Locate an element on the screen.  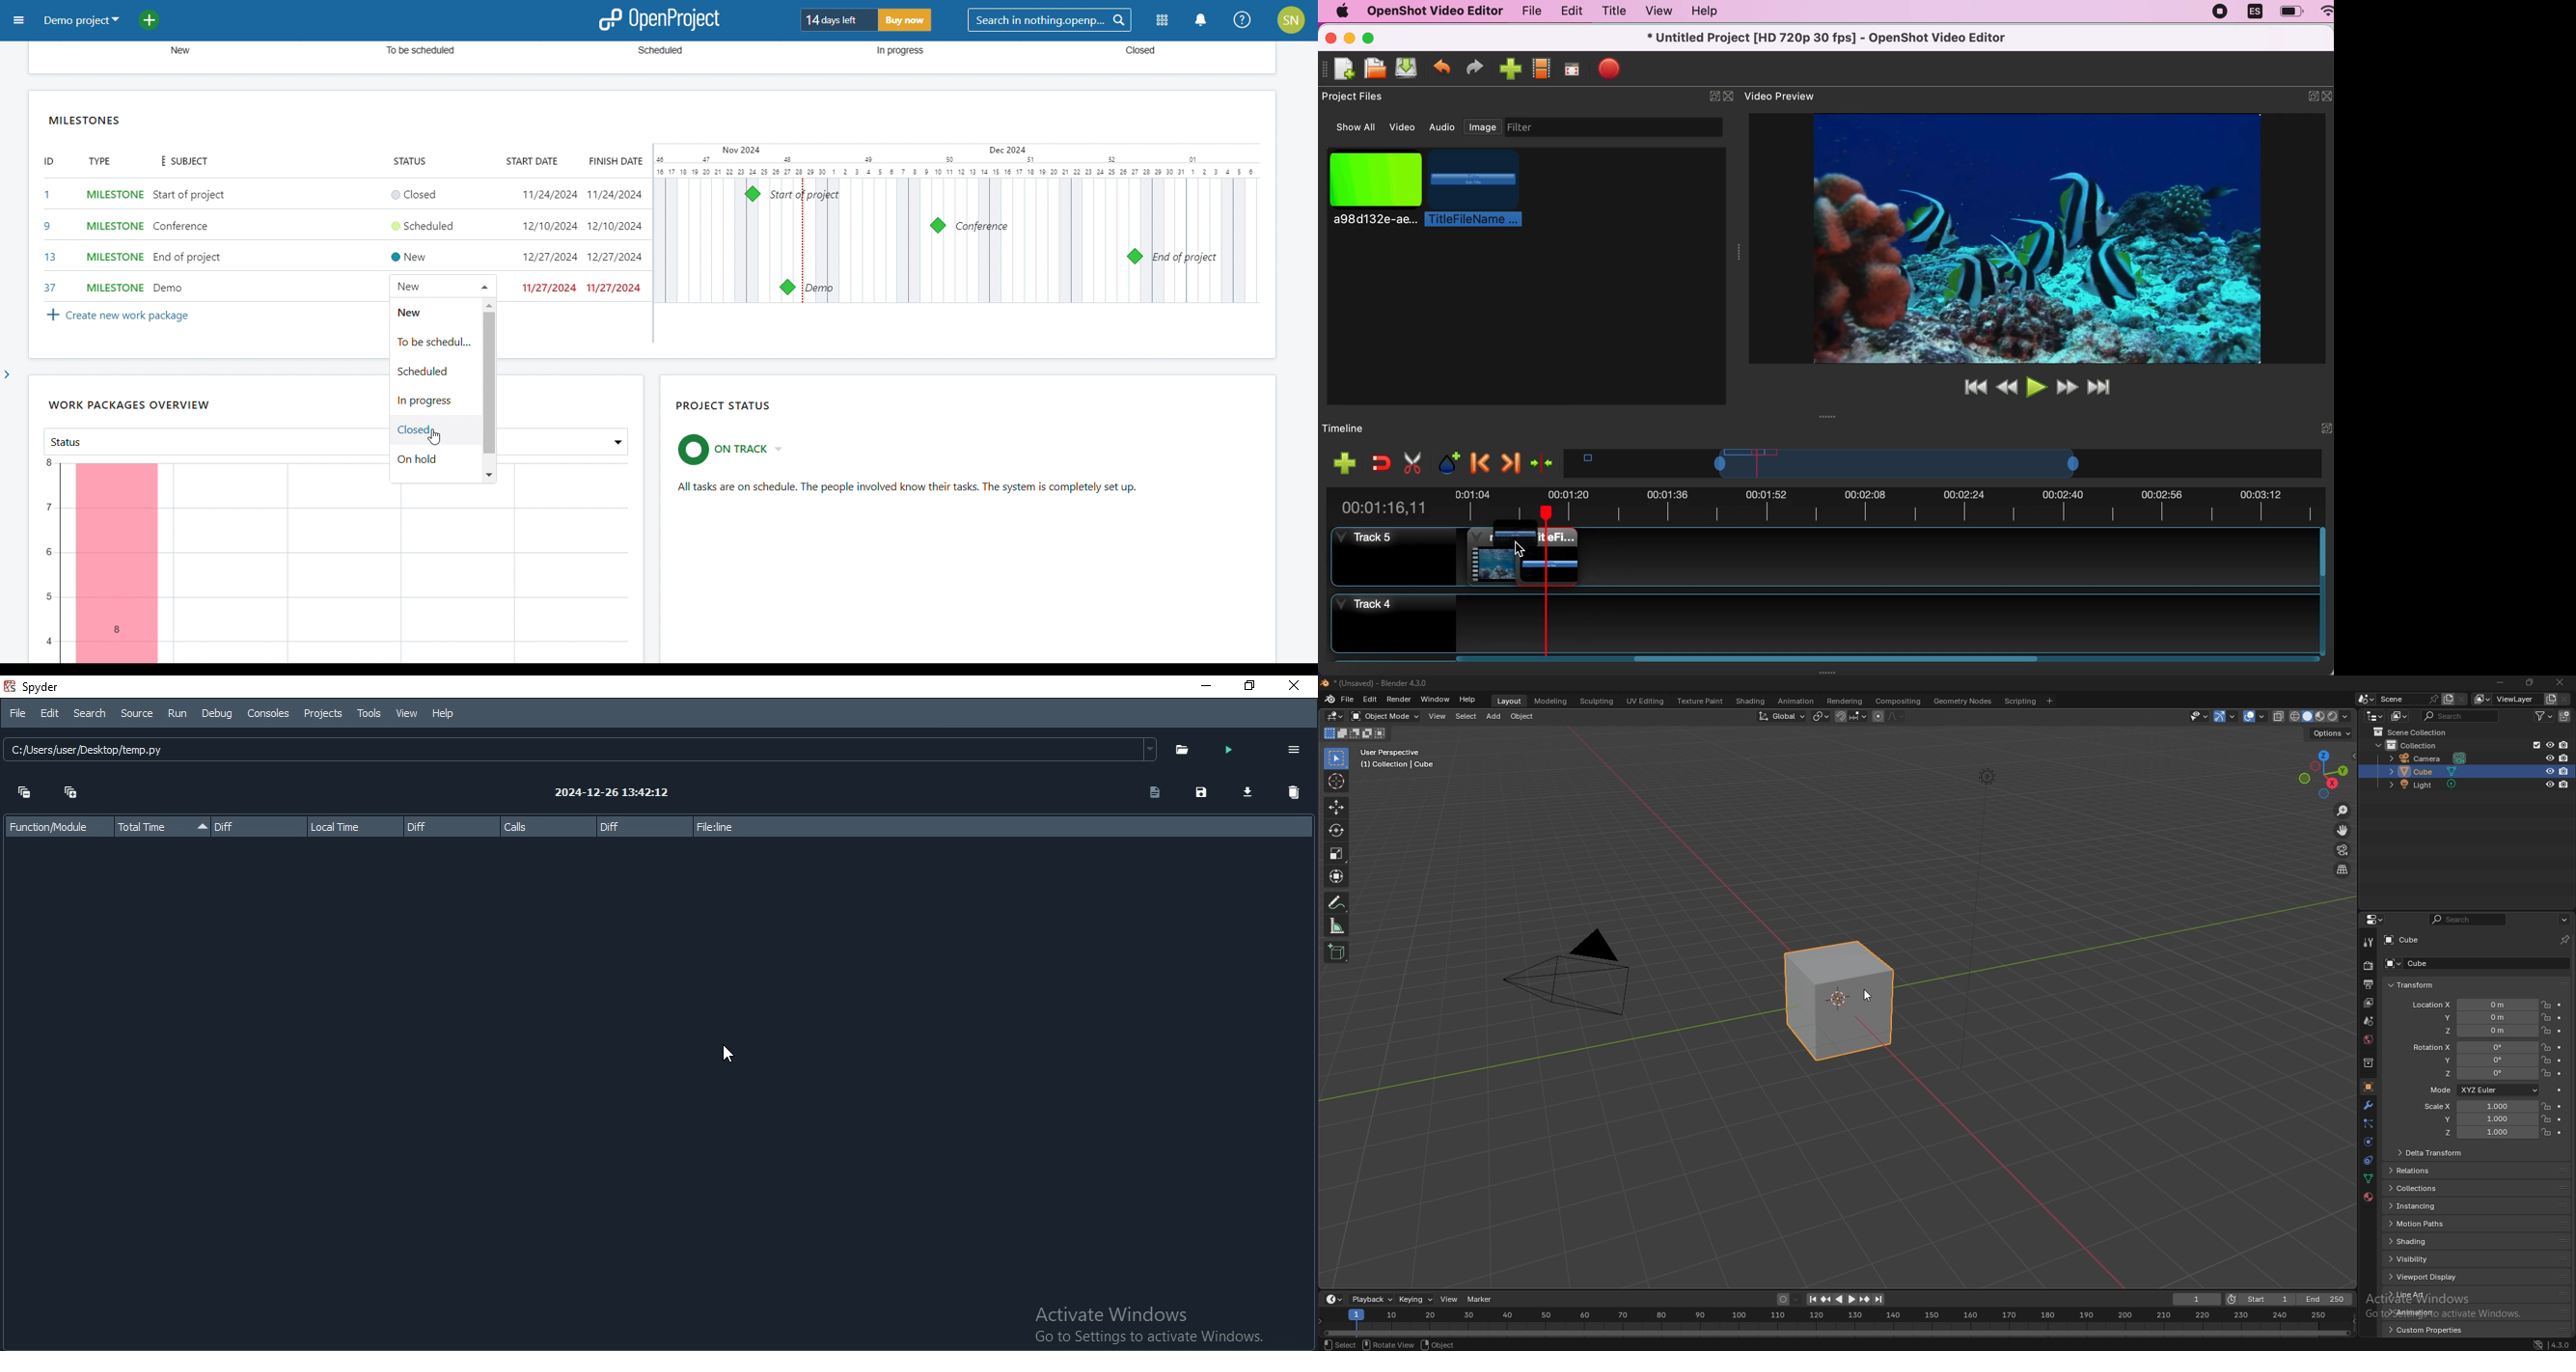
playback is located at coordinates (1372, 1299).